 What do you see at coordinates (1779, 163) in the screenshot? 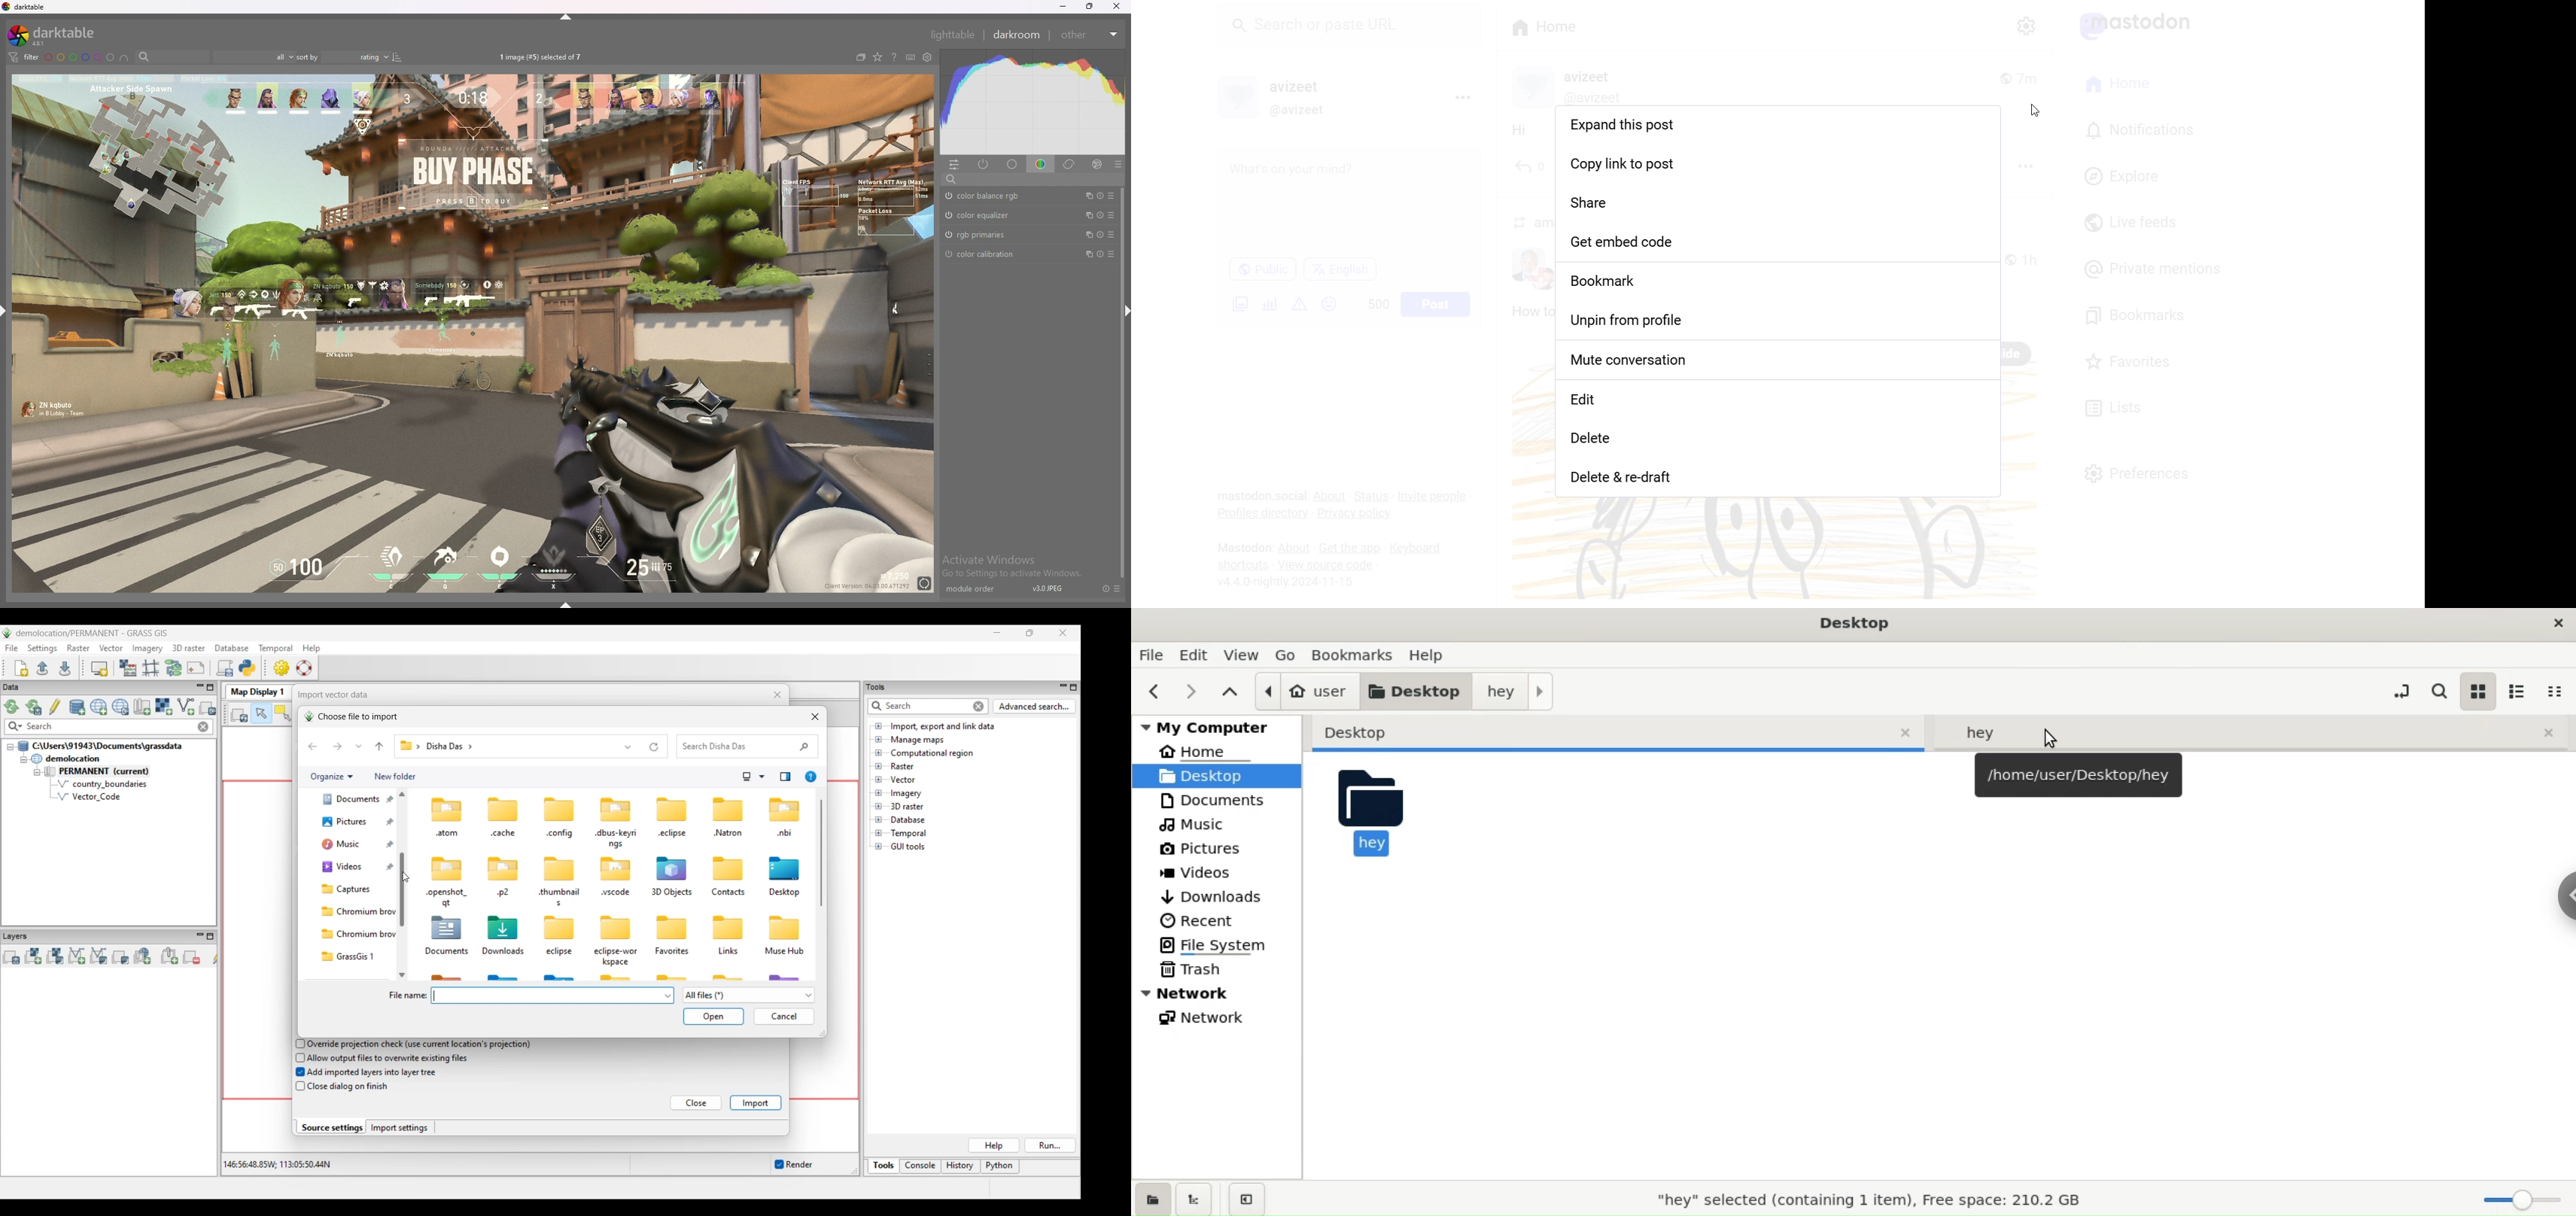
I see `Copy Link to Post` at bounding box center [1779, 163].